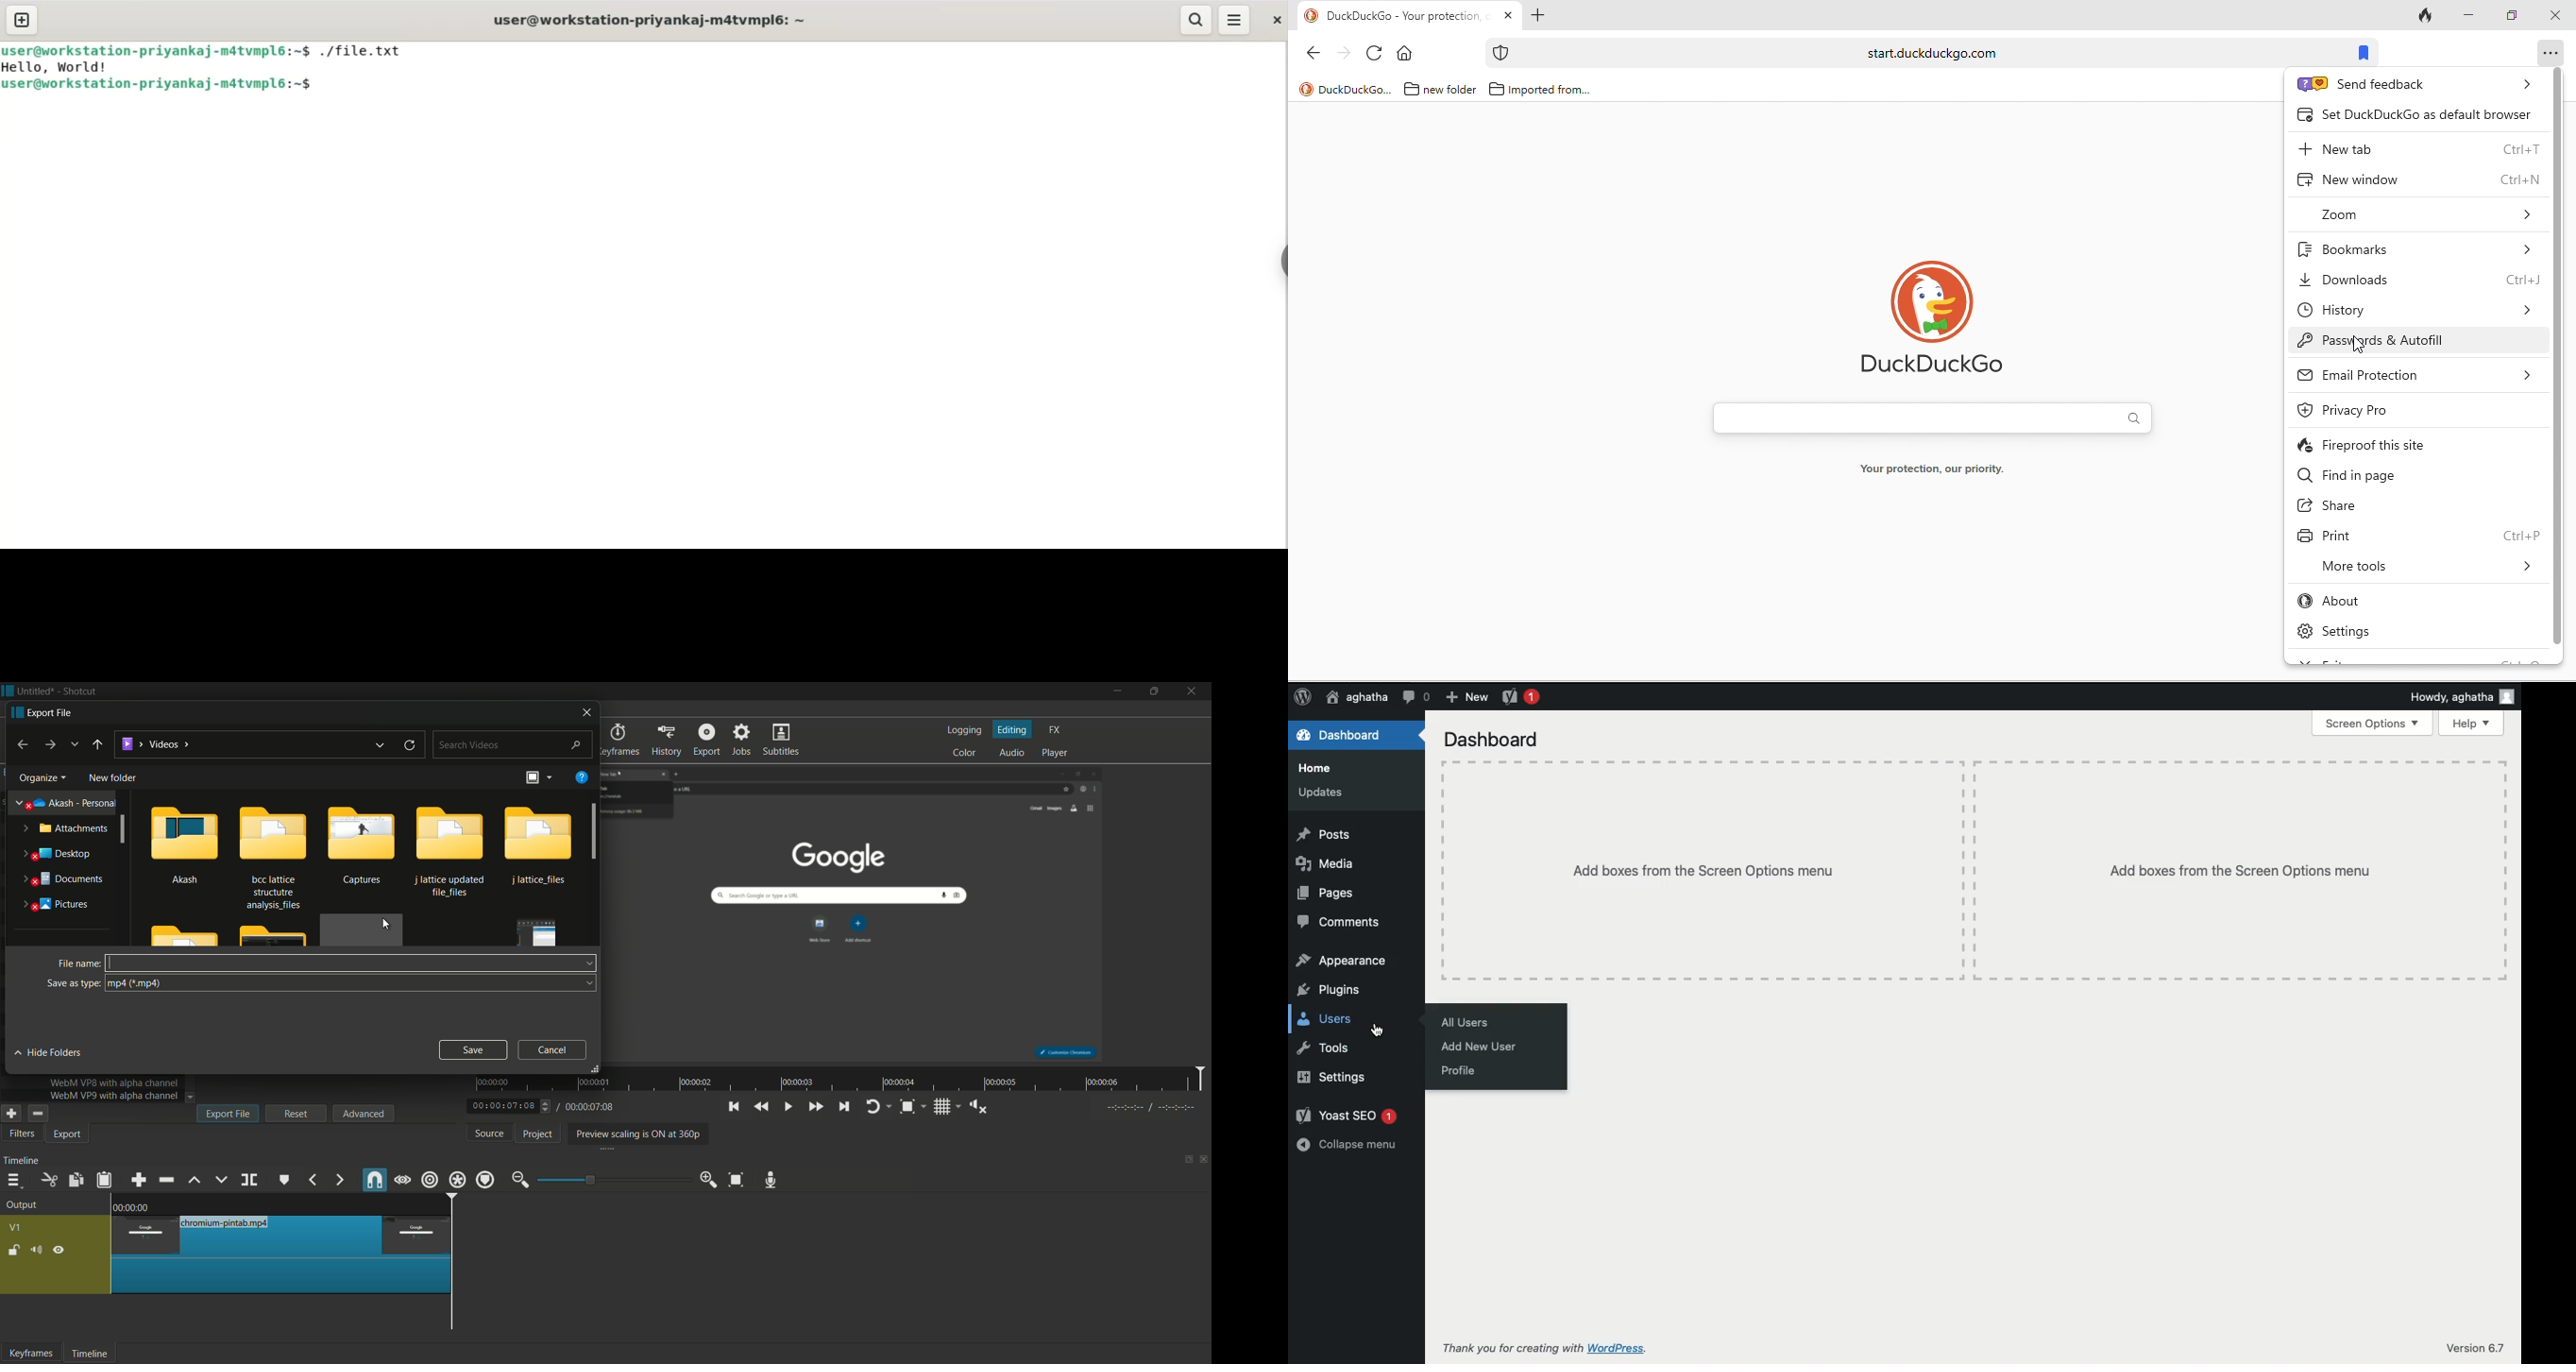 Image resolution: width=2576 pixels, height=1372 pixels. Describe the element at coordinates (1338, 921) in the screenshot. I see `Comments` at that location.